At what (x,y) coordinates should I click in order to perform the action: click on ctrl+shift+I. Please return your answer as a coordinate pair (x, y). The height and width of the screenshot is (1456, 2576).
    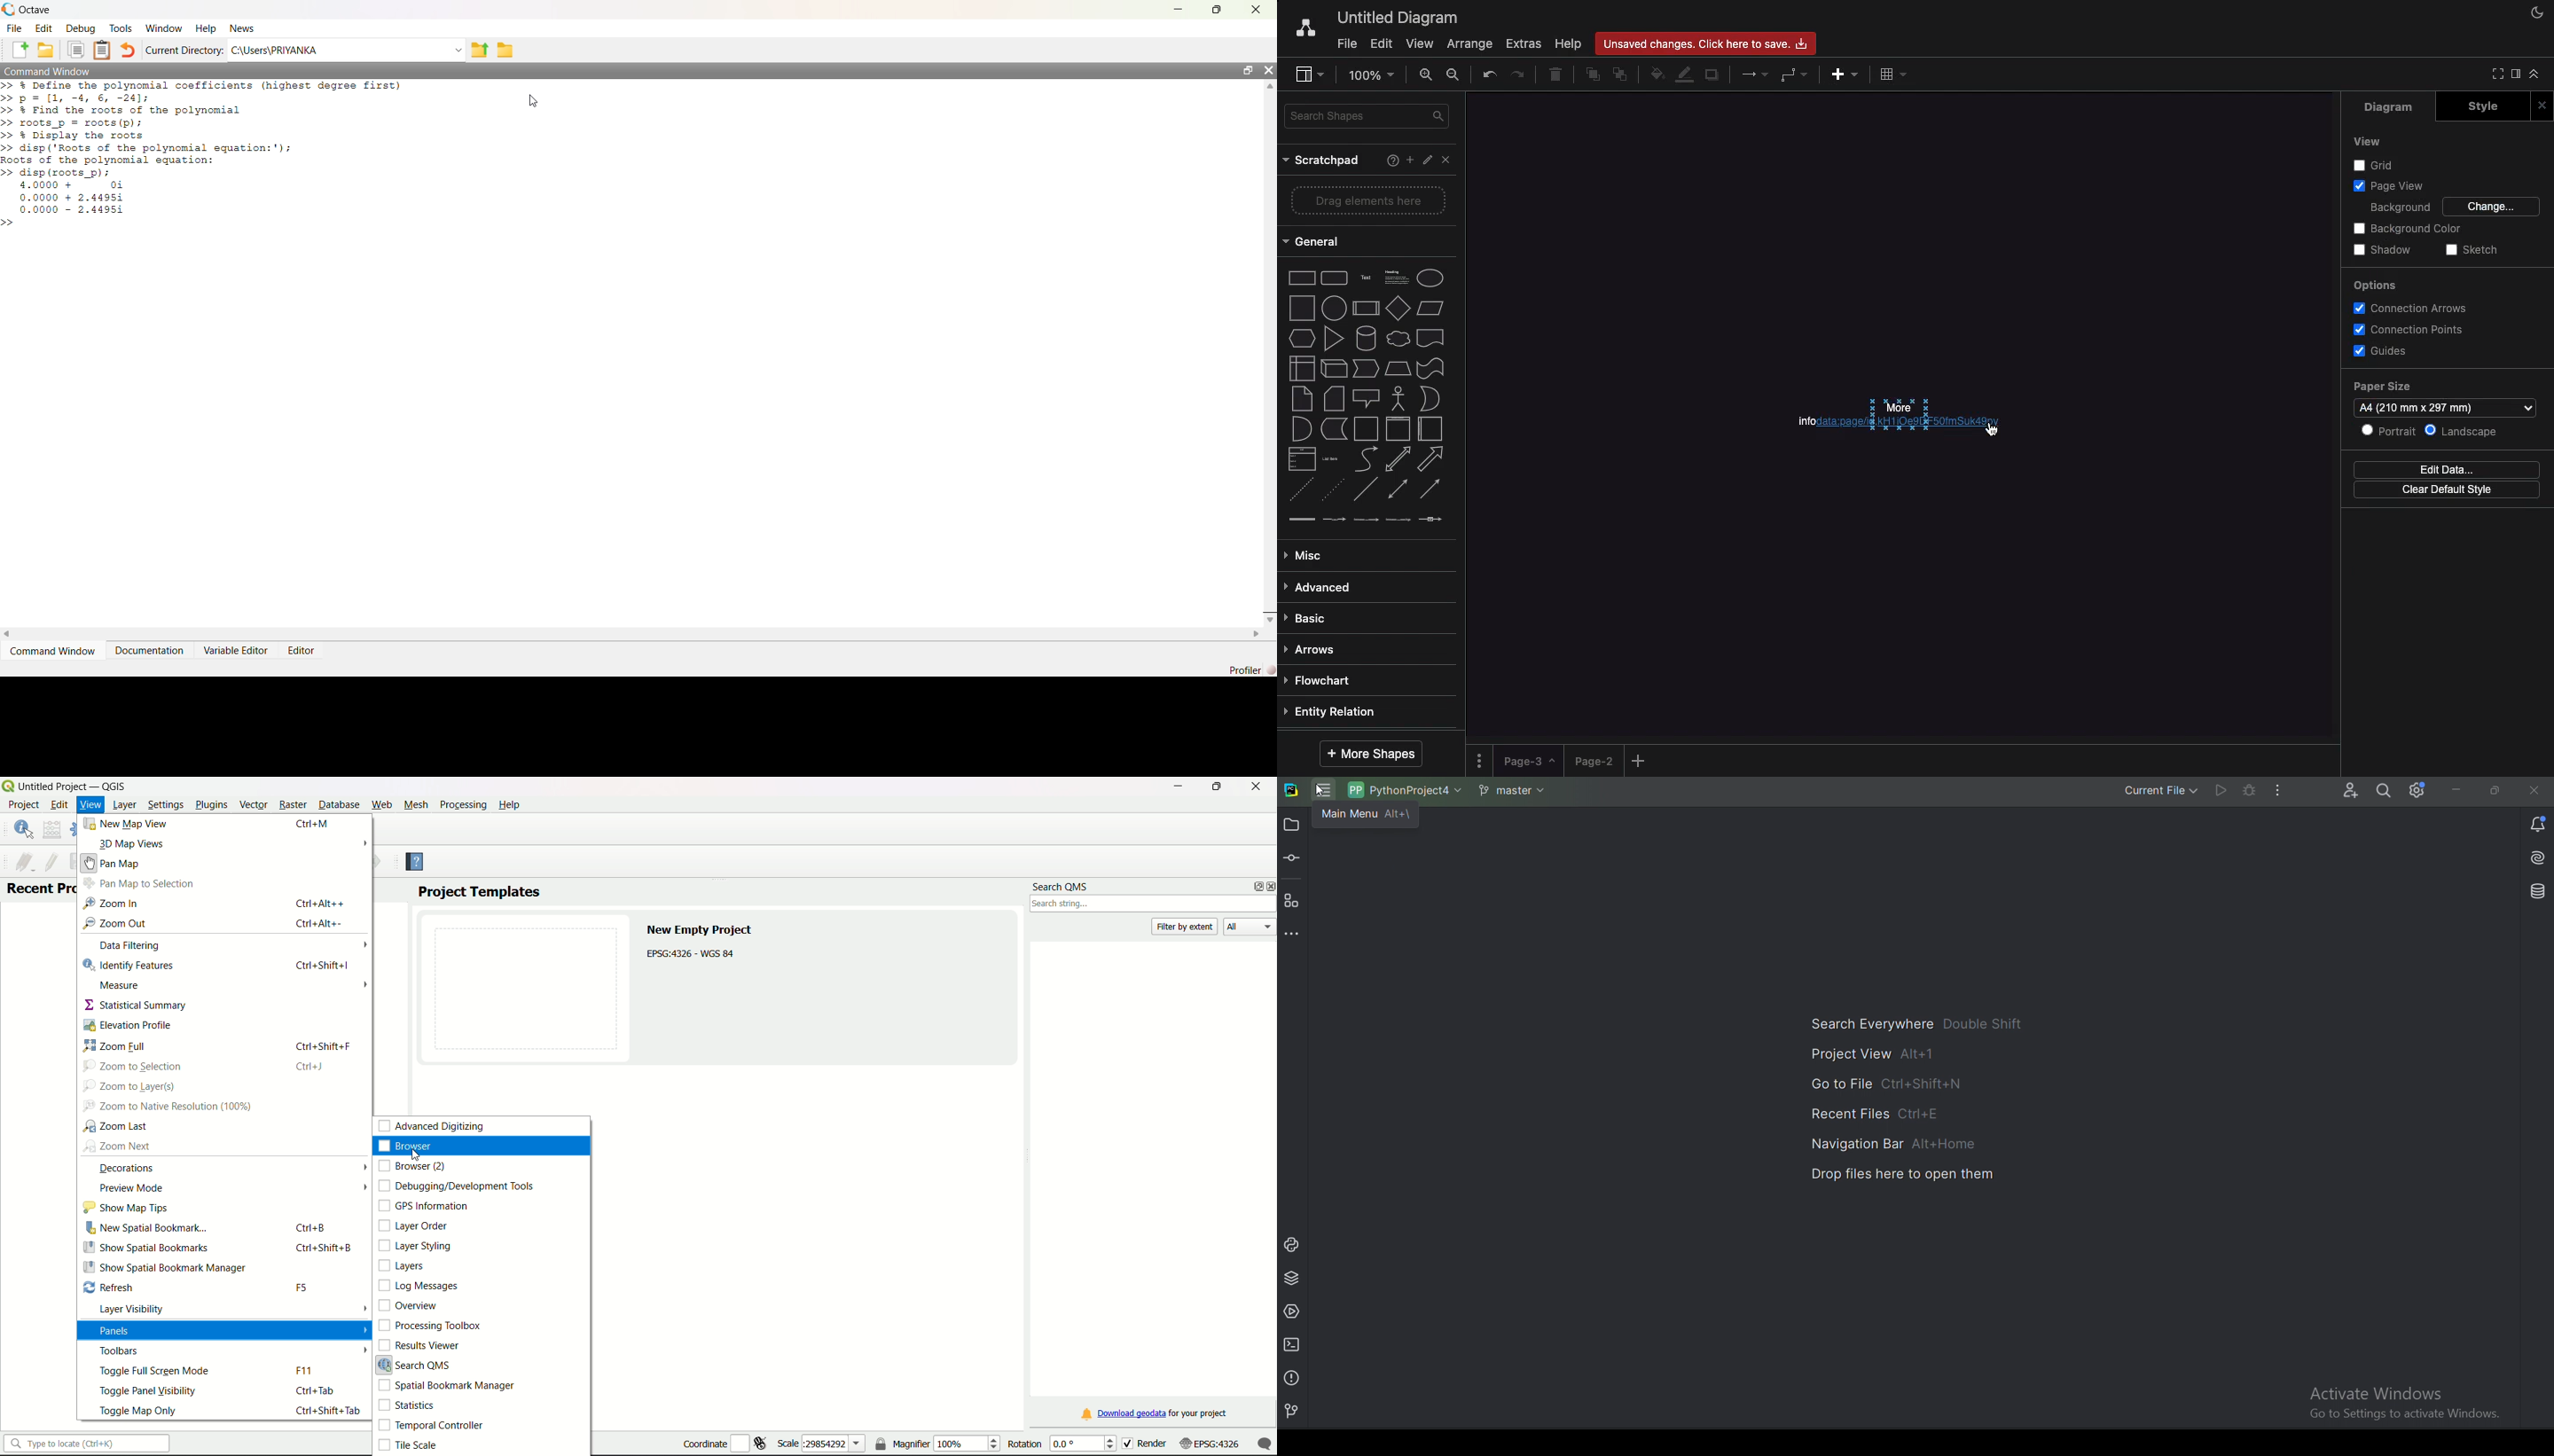
    Looking at the image, I should click on (323, 965).